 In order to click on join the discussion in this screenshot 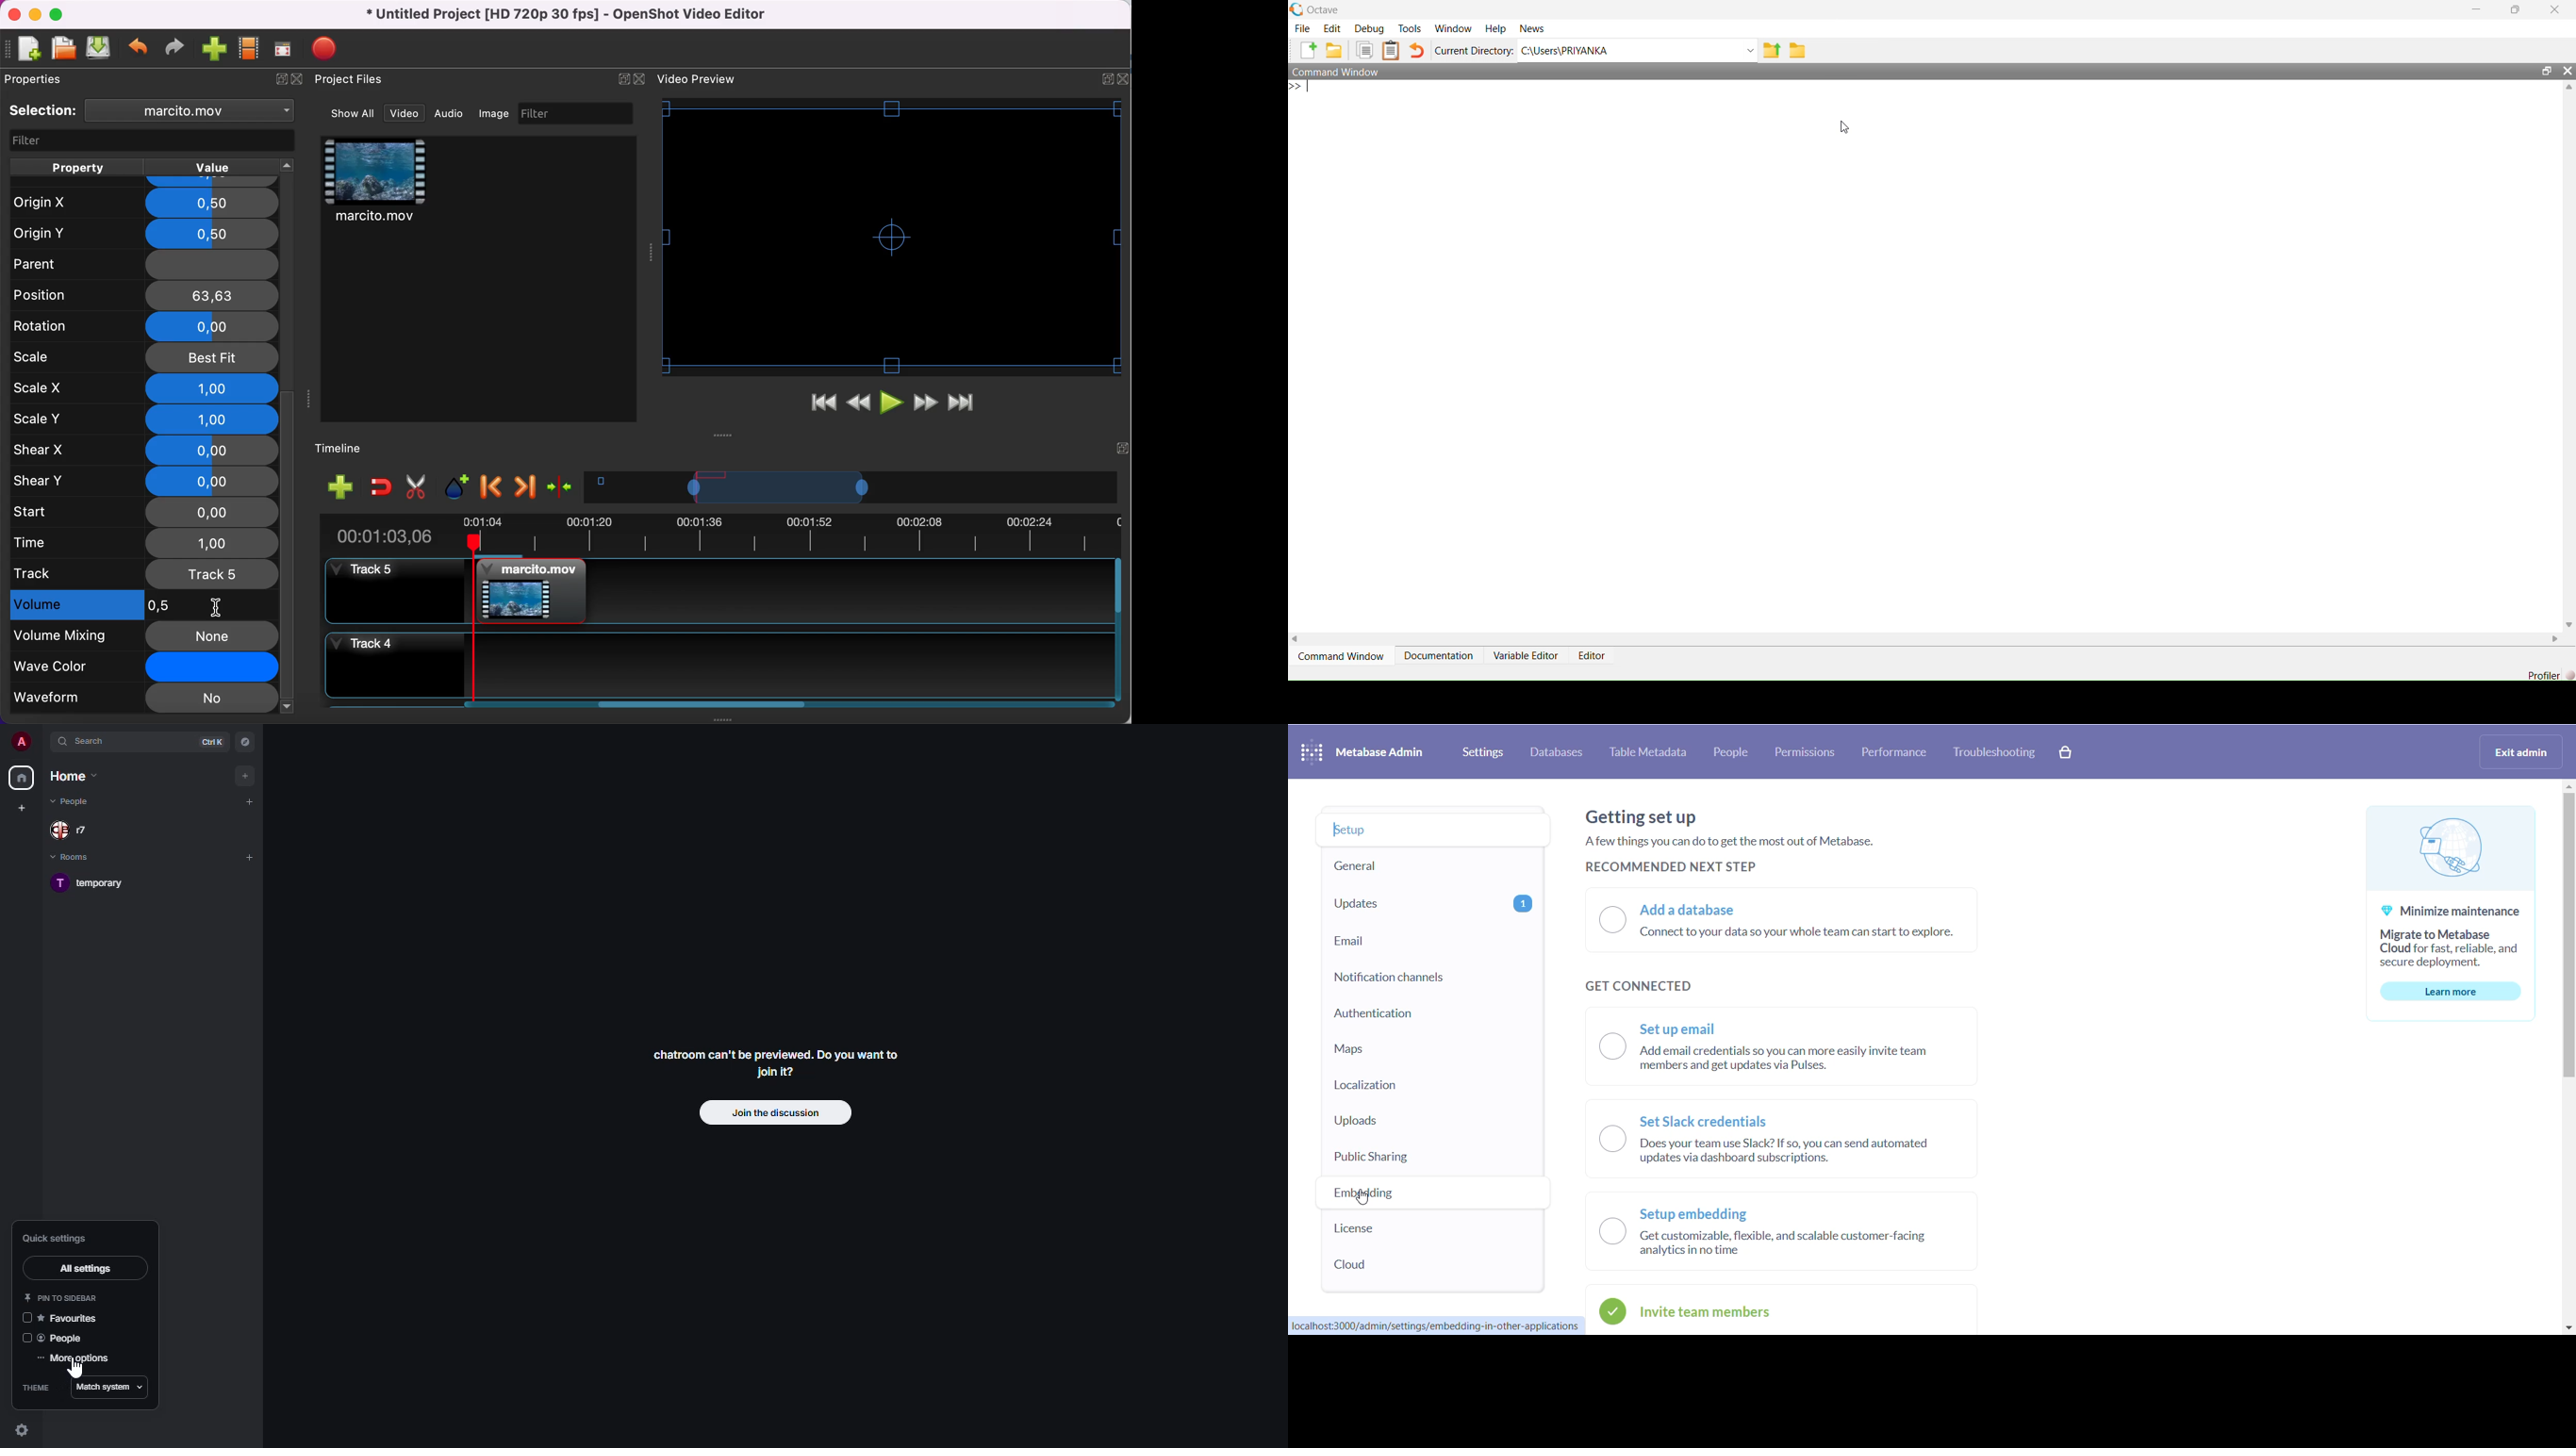, I will do `click(777, 1113)`.